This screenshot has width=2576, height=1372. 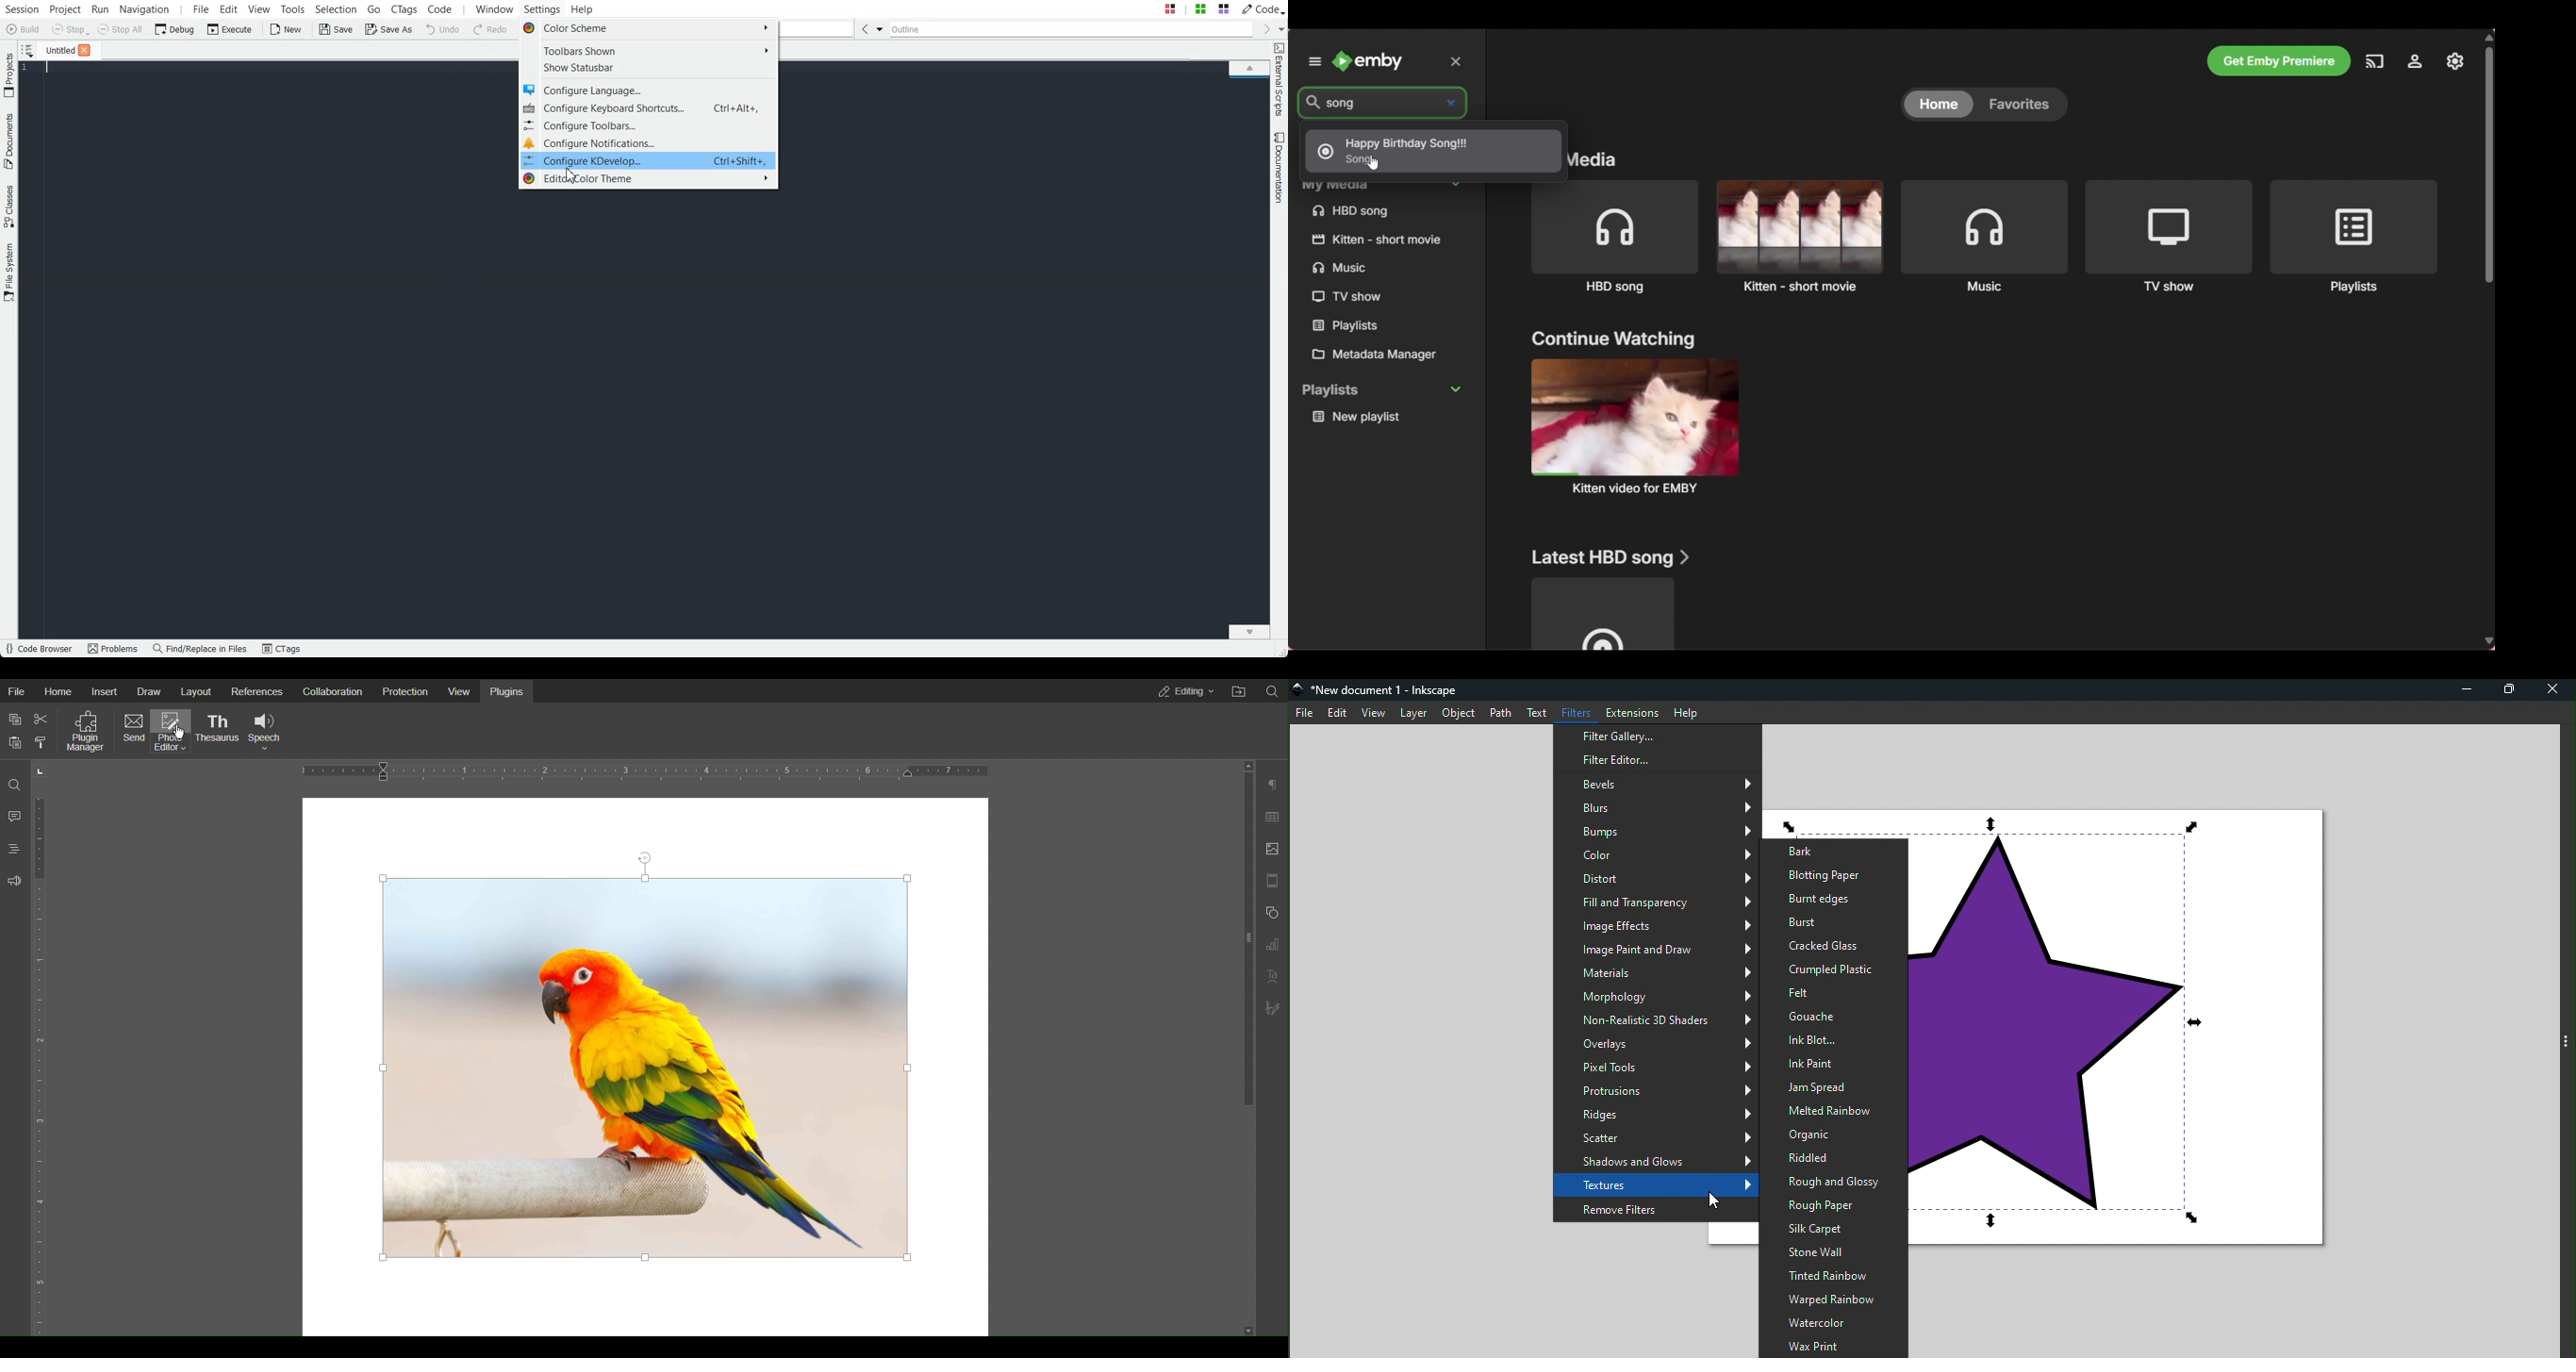 I want to click on Text Art, so click(x=1271, y=977).